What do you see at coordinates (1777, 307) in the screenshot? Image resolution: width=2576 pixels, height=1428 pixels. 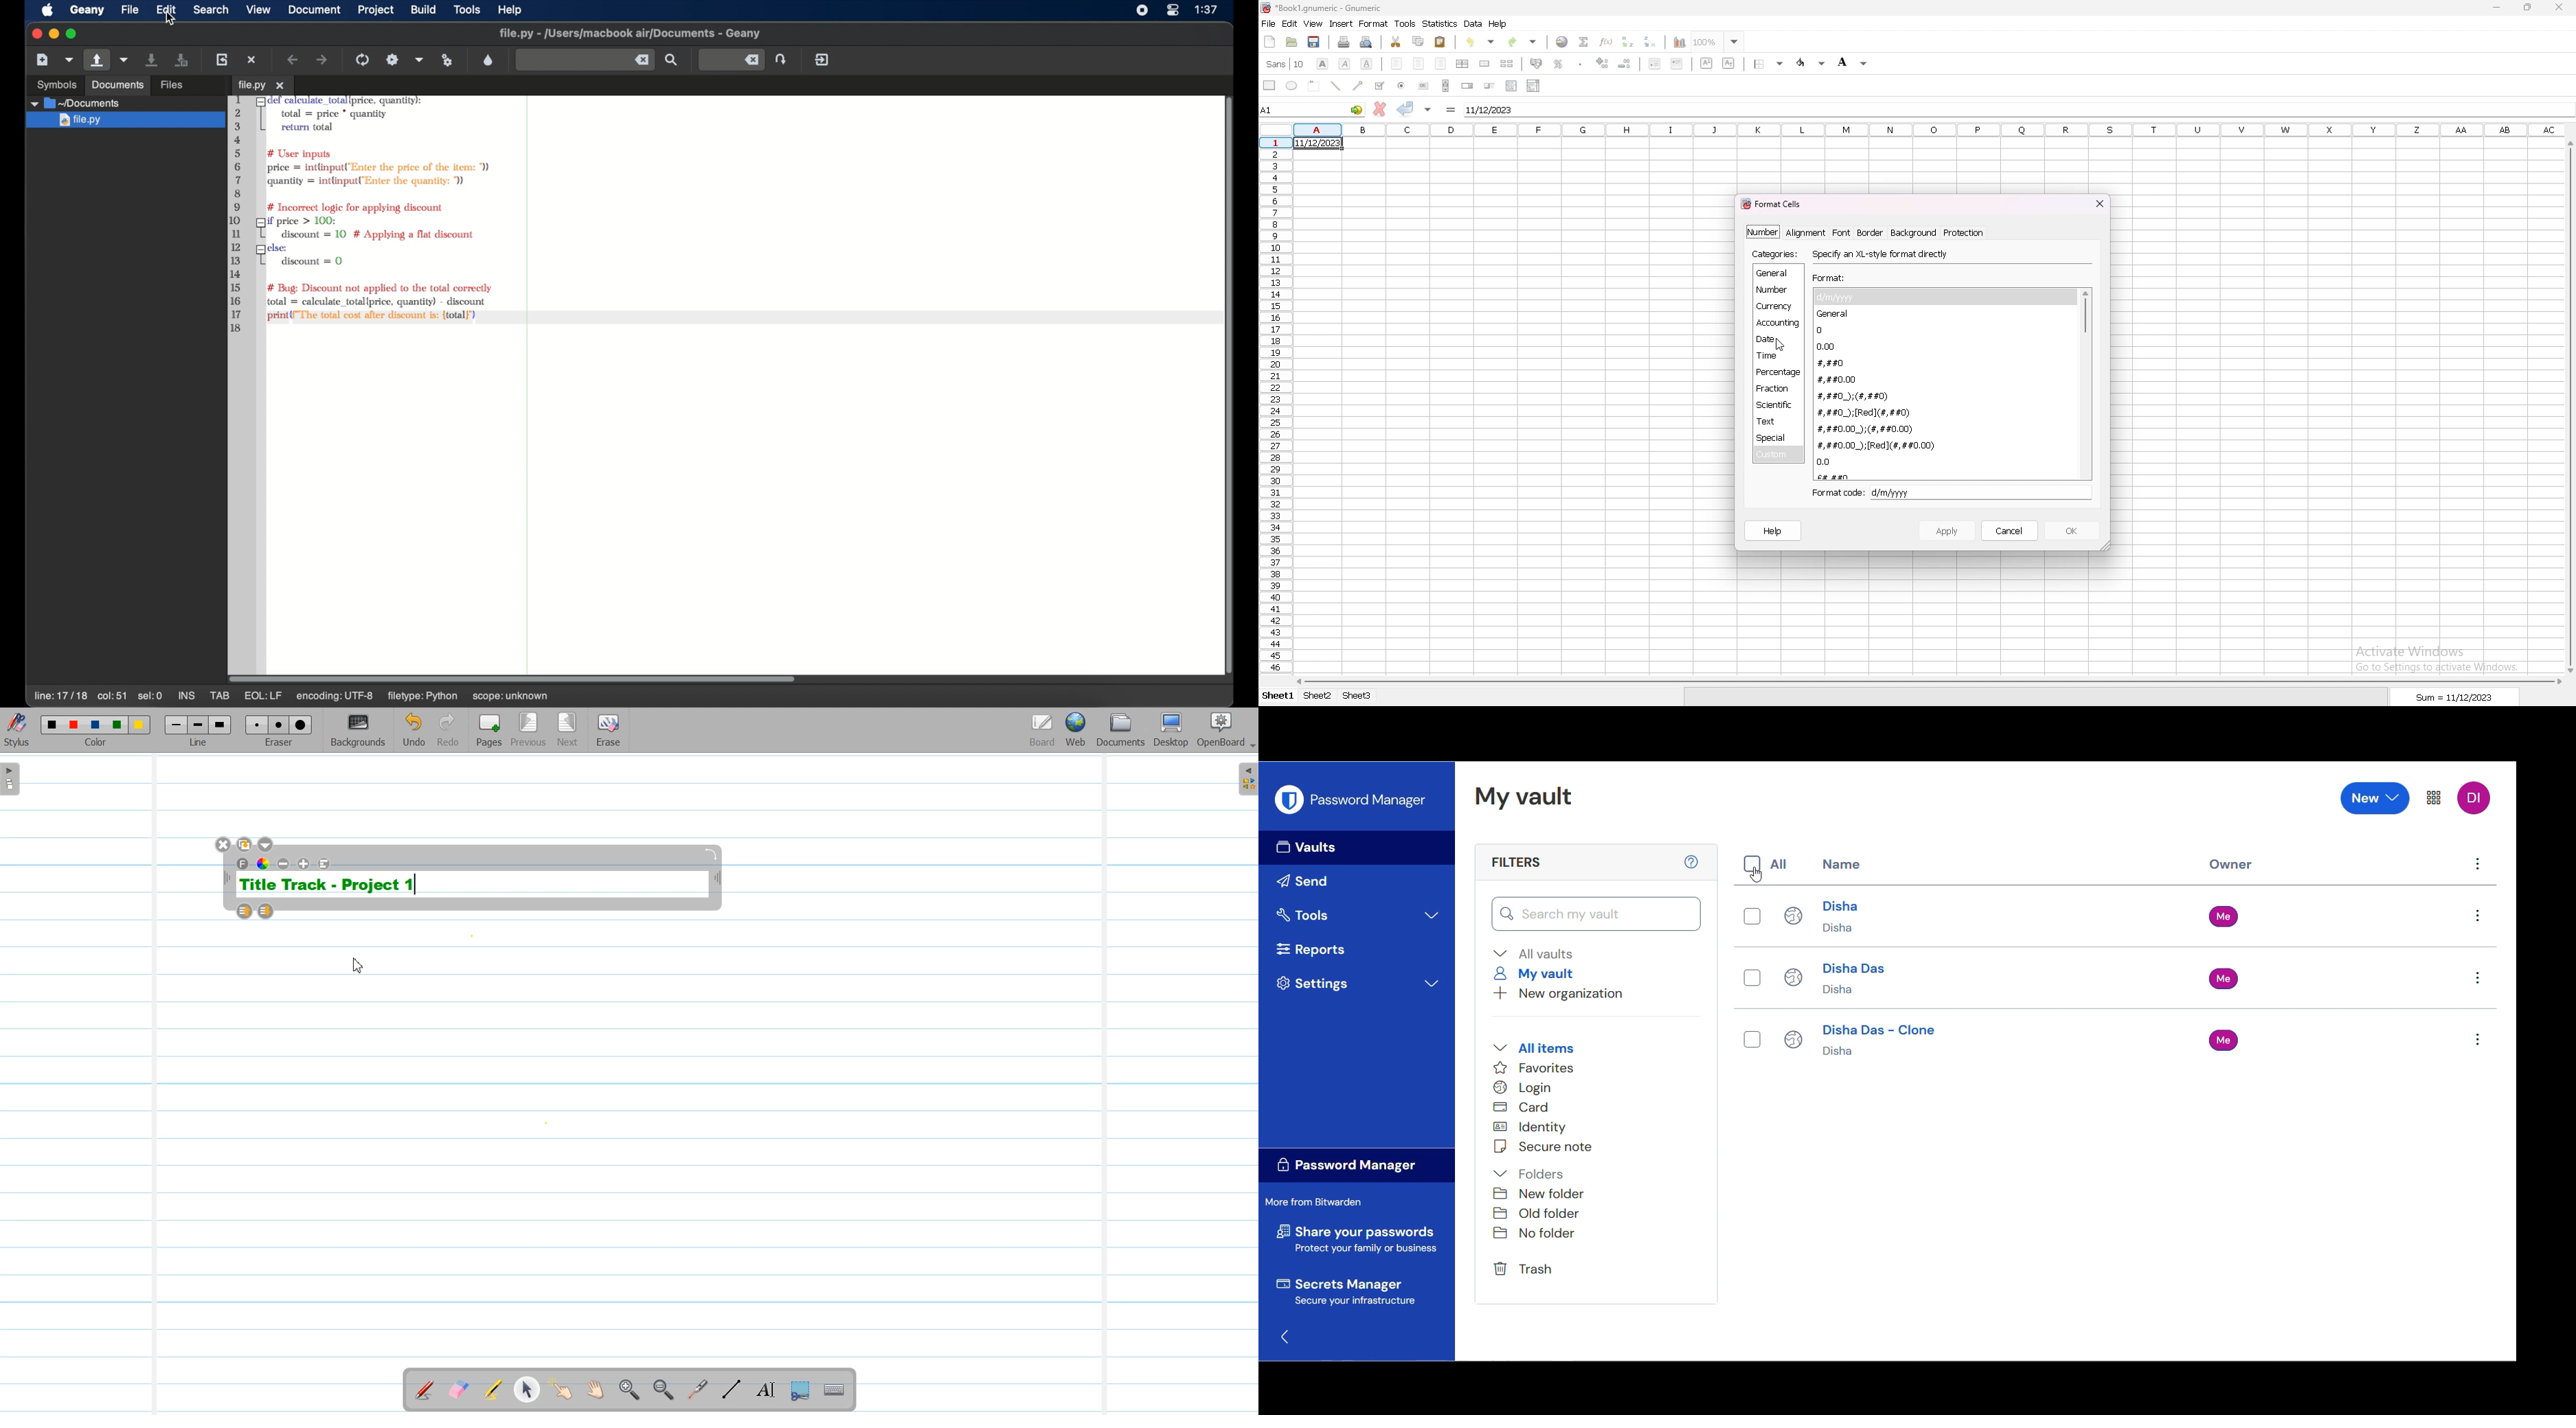 I see `currency` at bounding box center [1777, 307].